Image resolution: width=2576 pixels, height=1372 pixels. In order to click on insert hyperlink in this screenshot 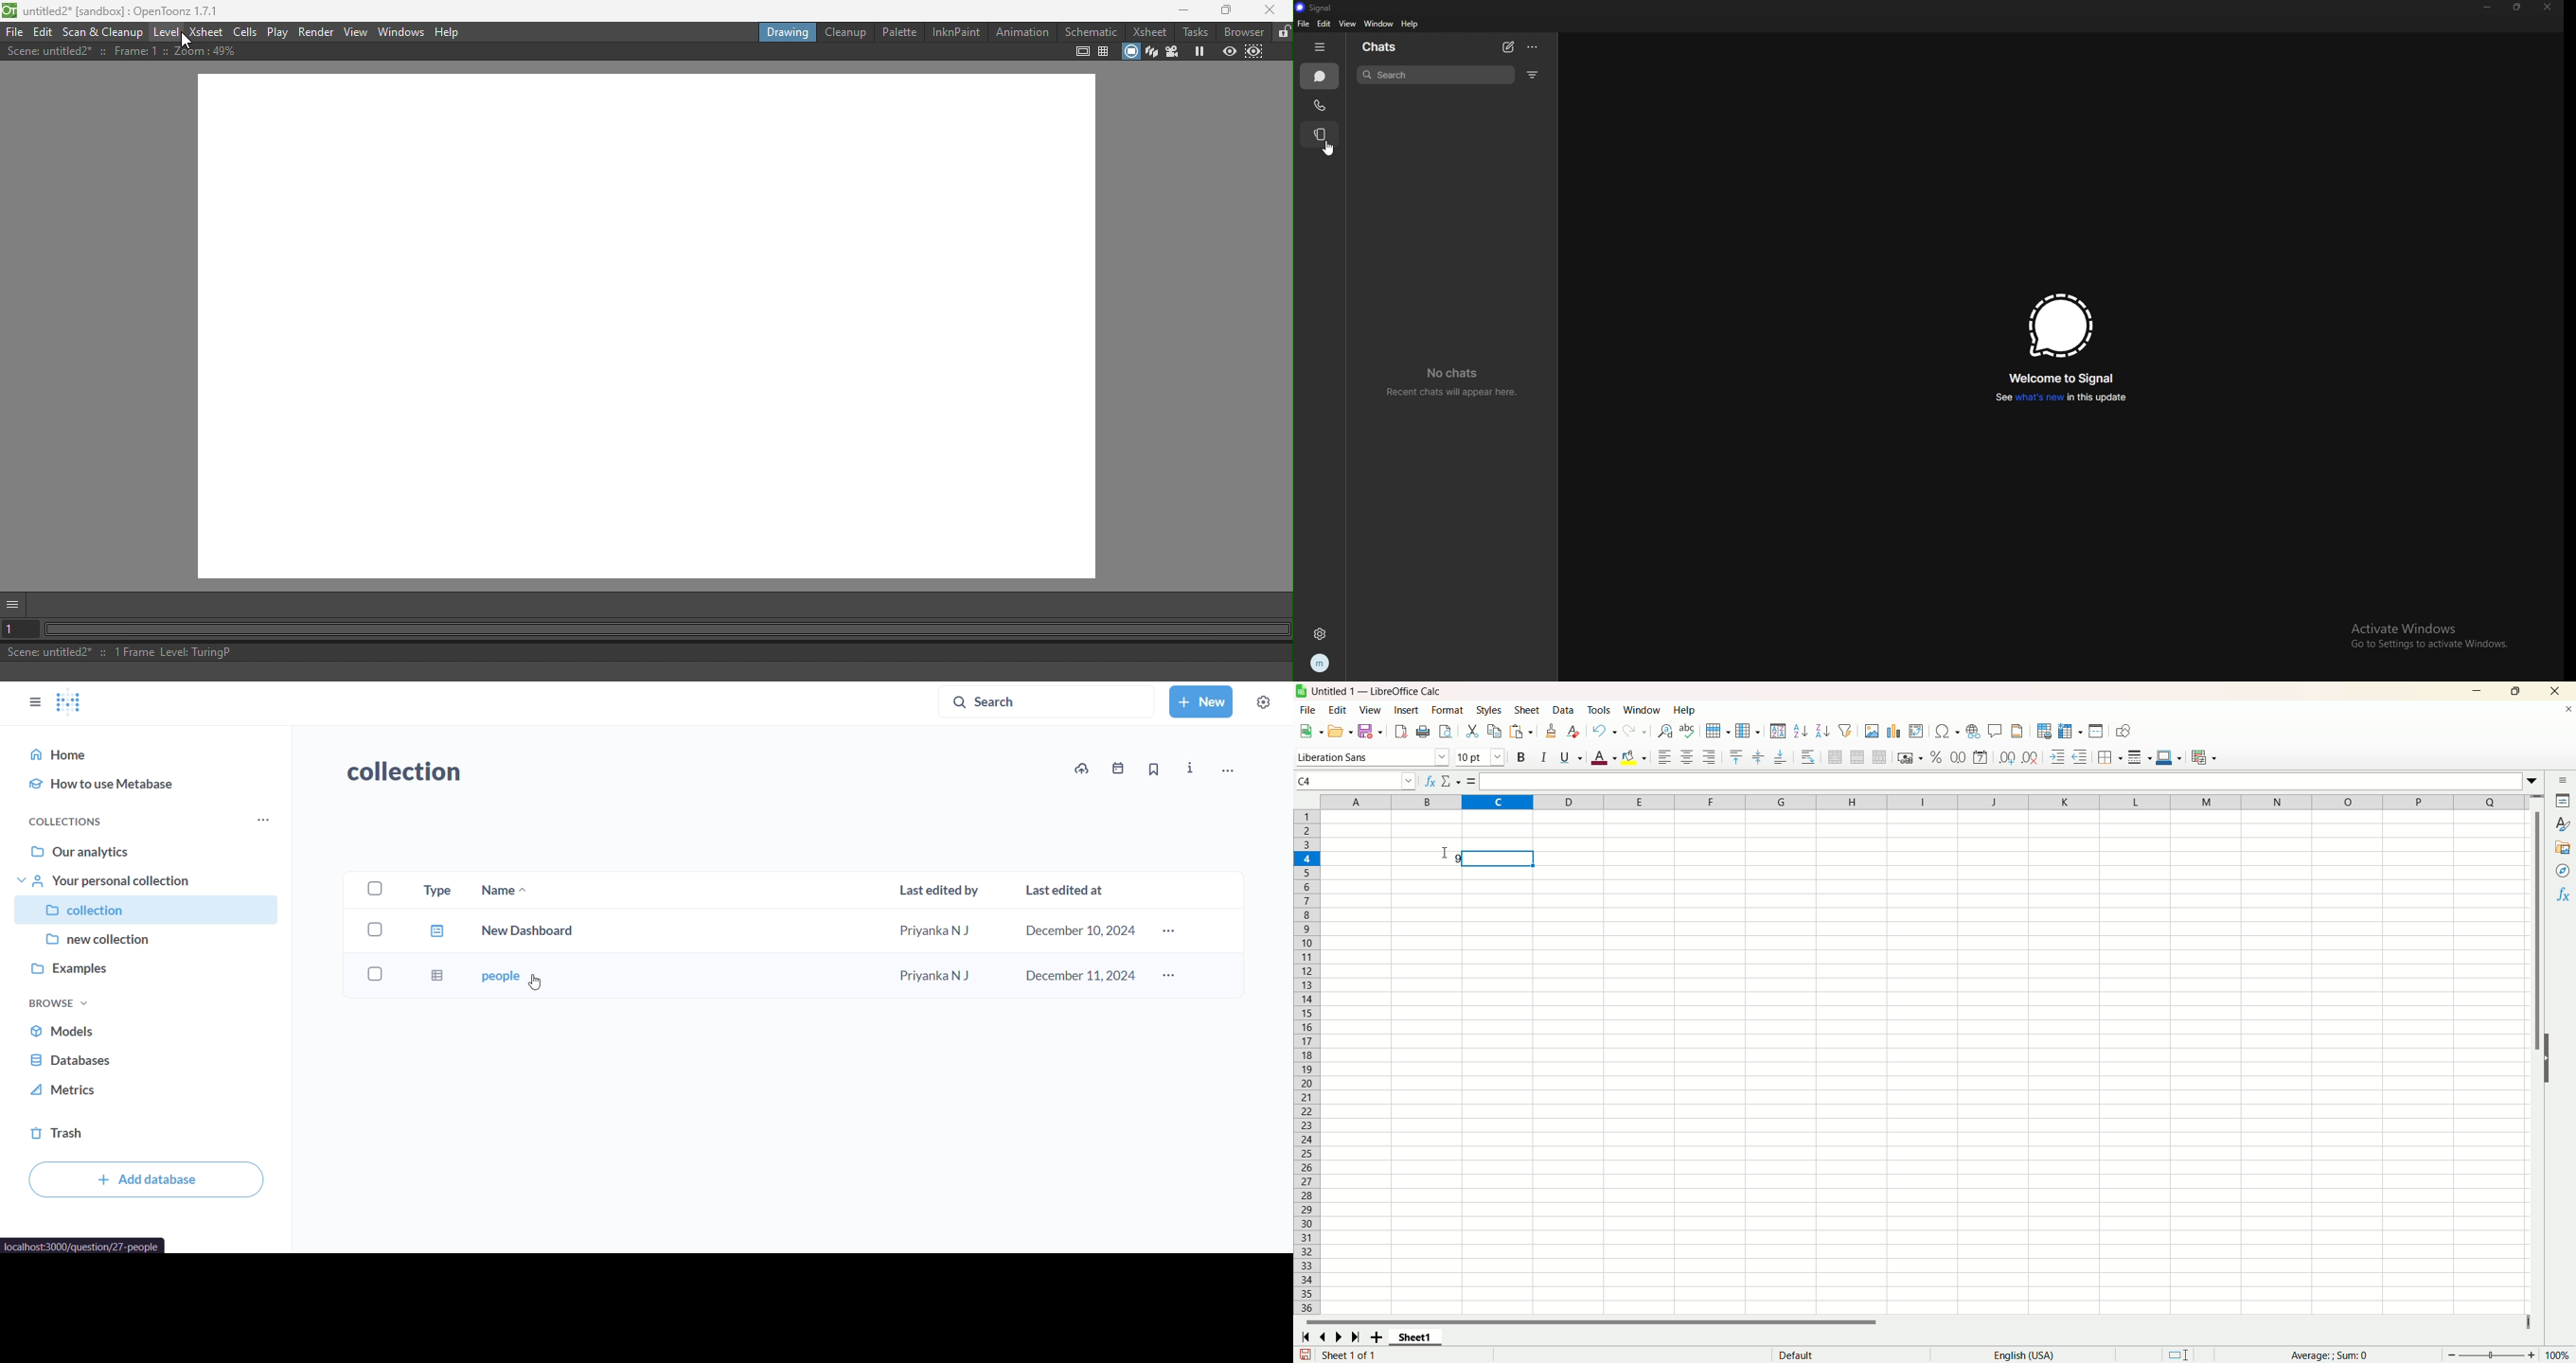, I will do `click(1972, 733)`.